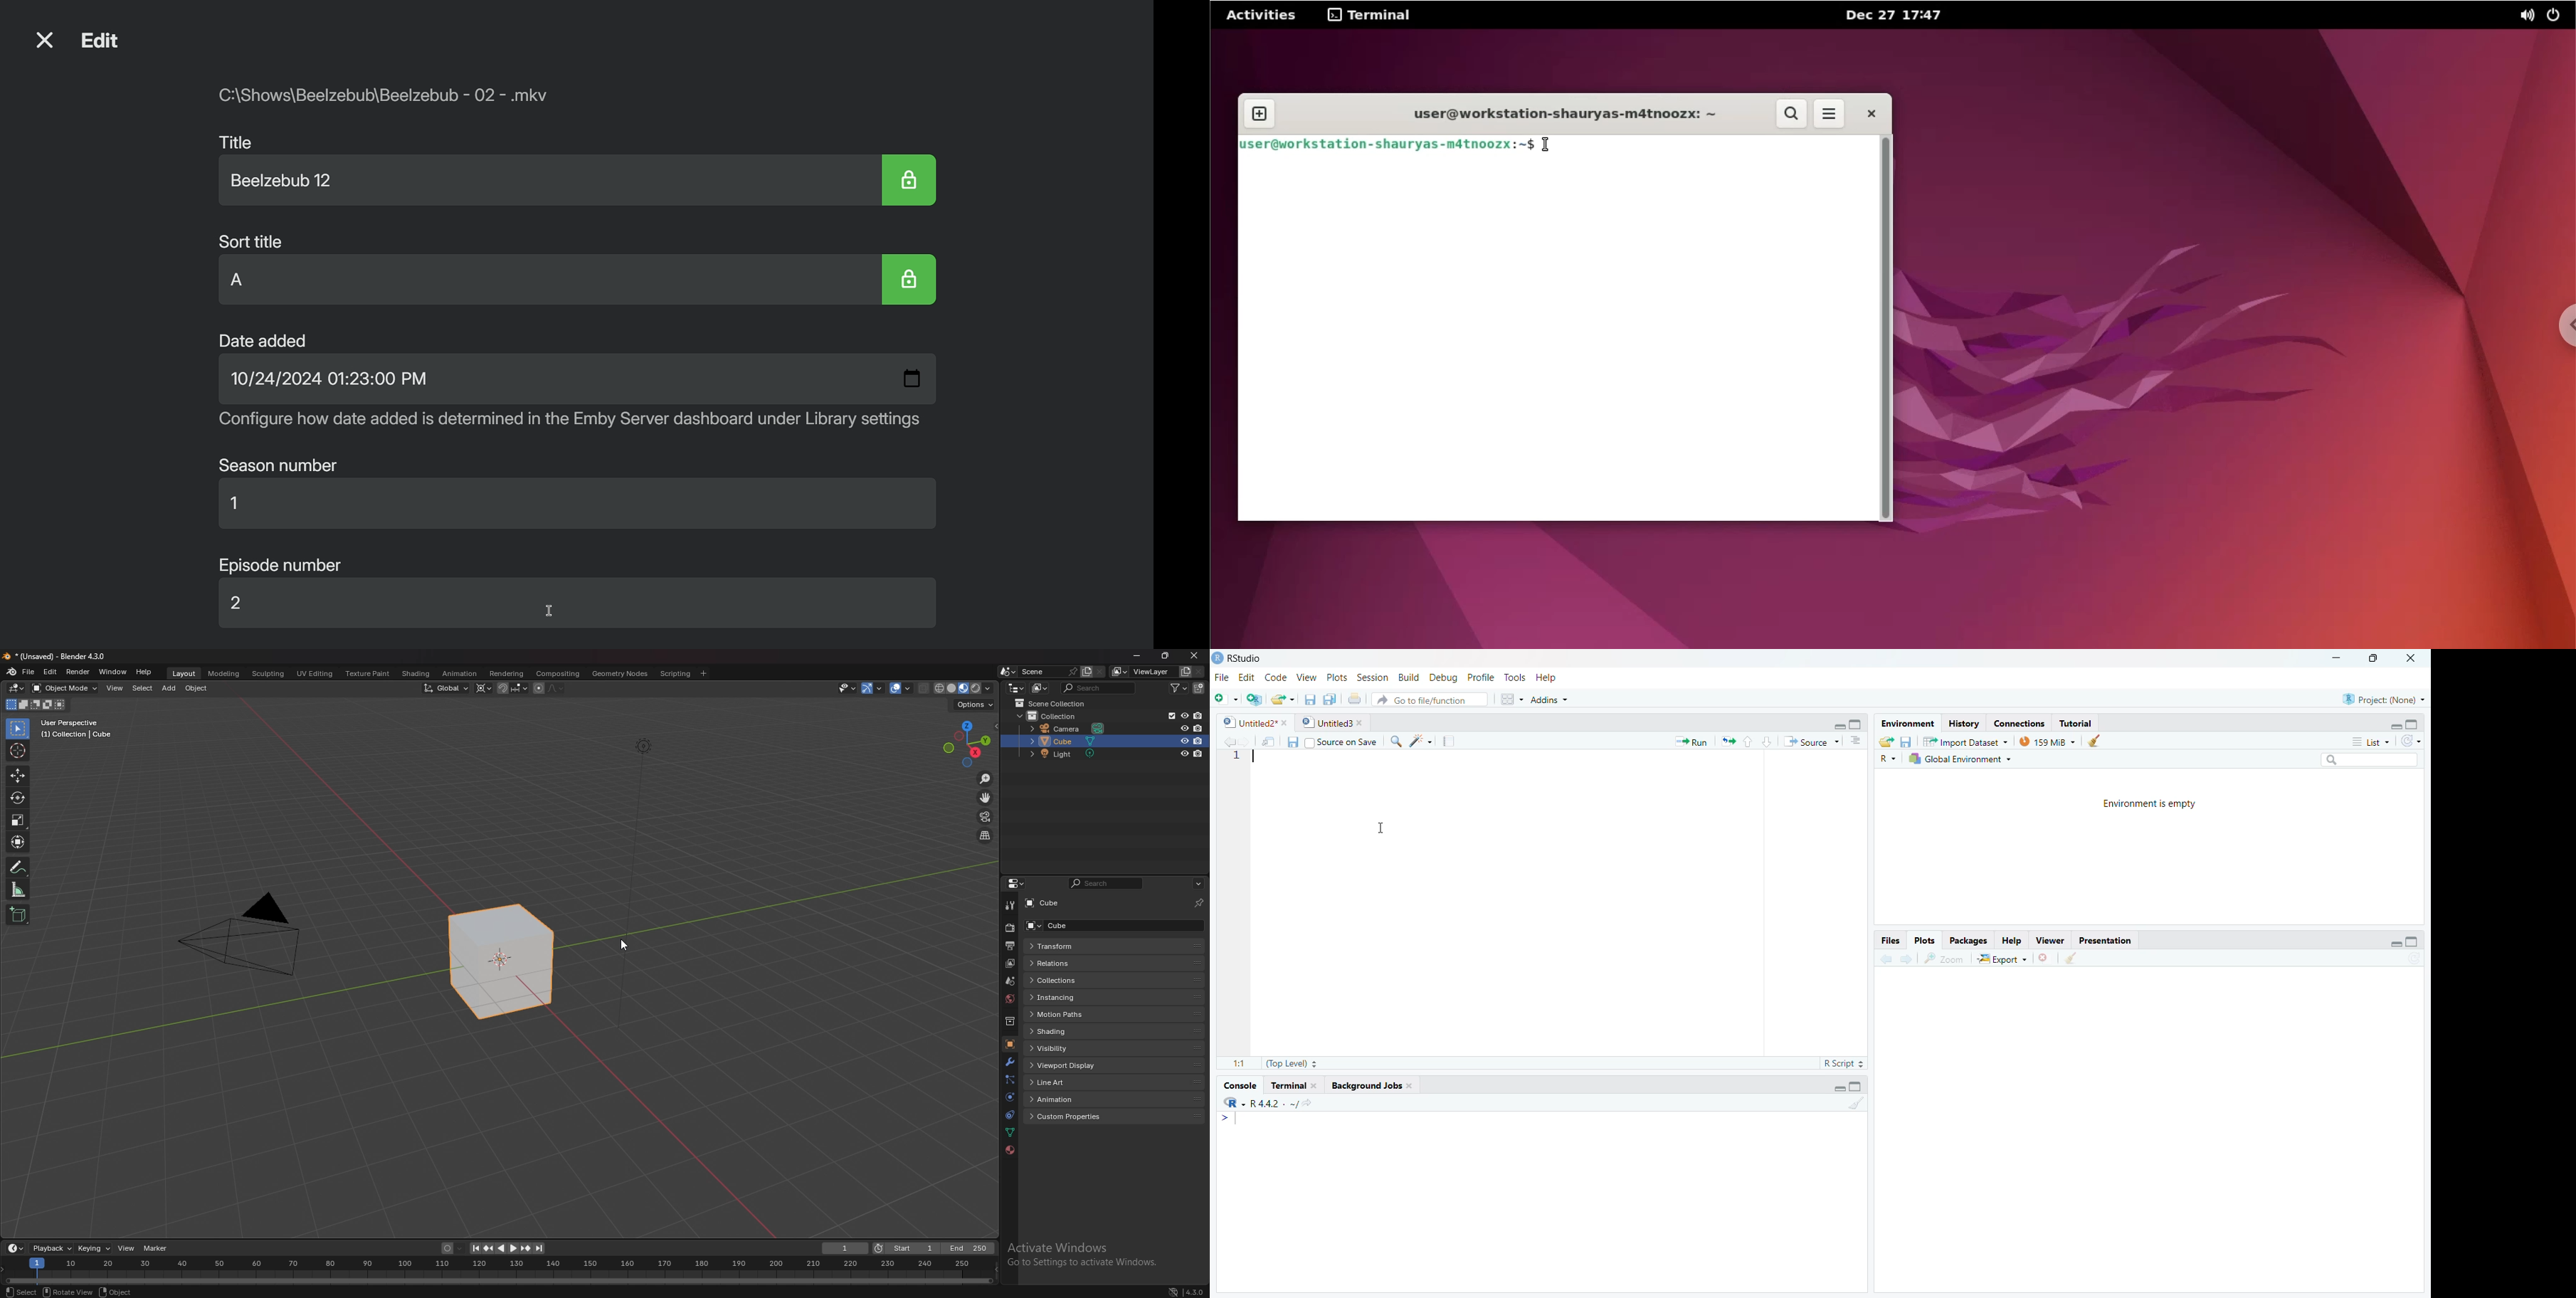 The image size is (2576, 1316). Describe the element at coordinates (1239, 1063) in the screenshot. I see `1:1` at that location.